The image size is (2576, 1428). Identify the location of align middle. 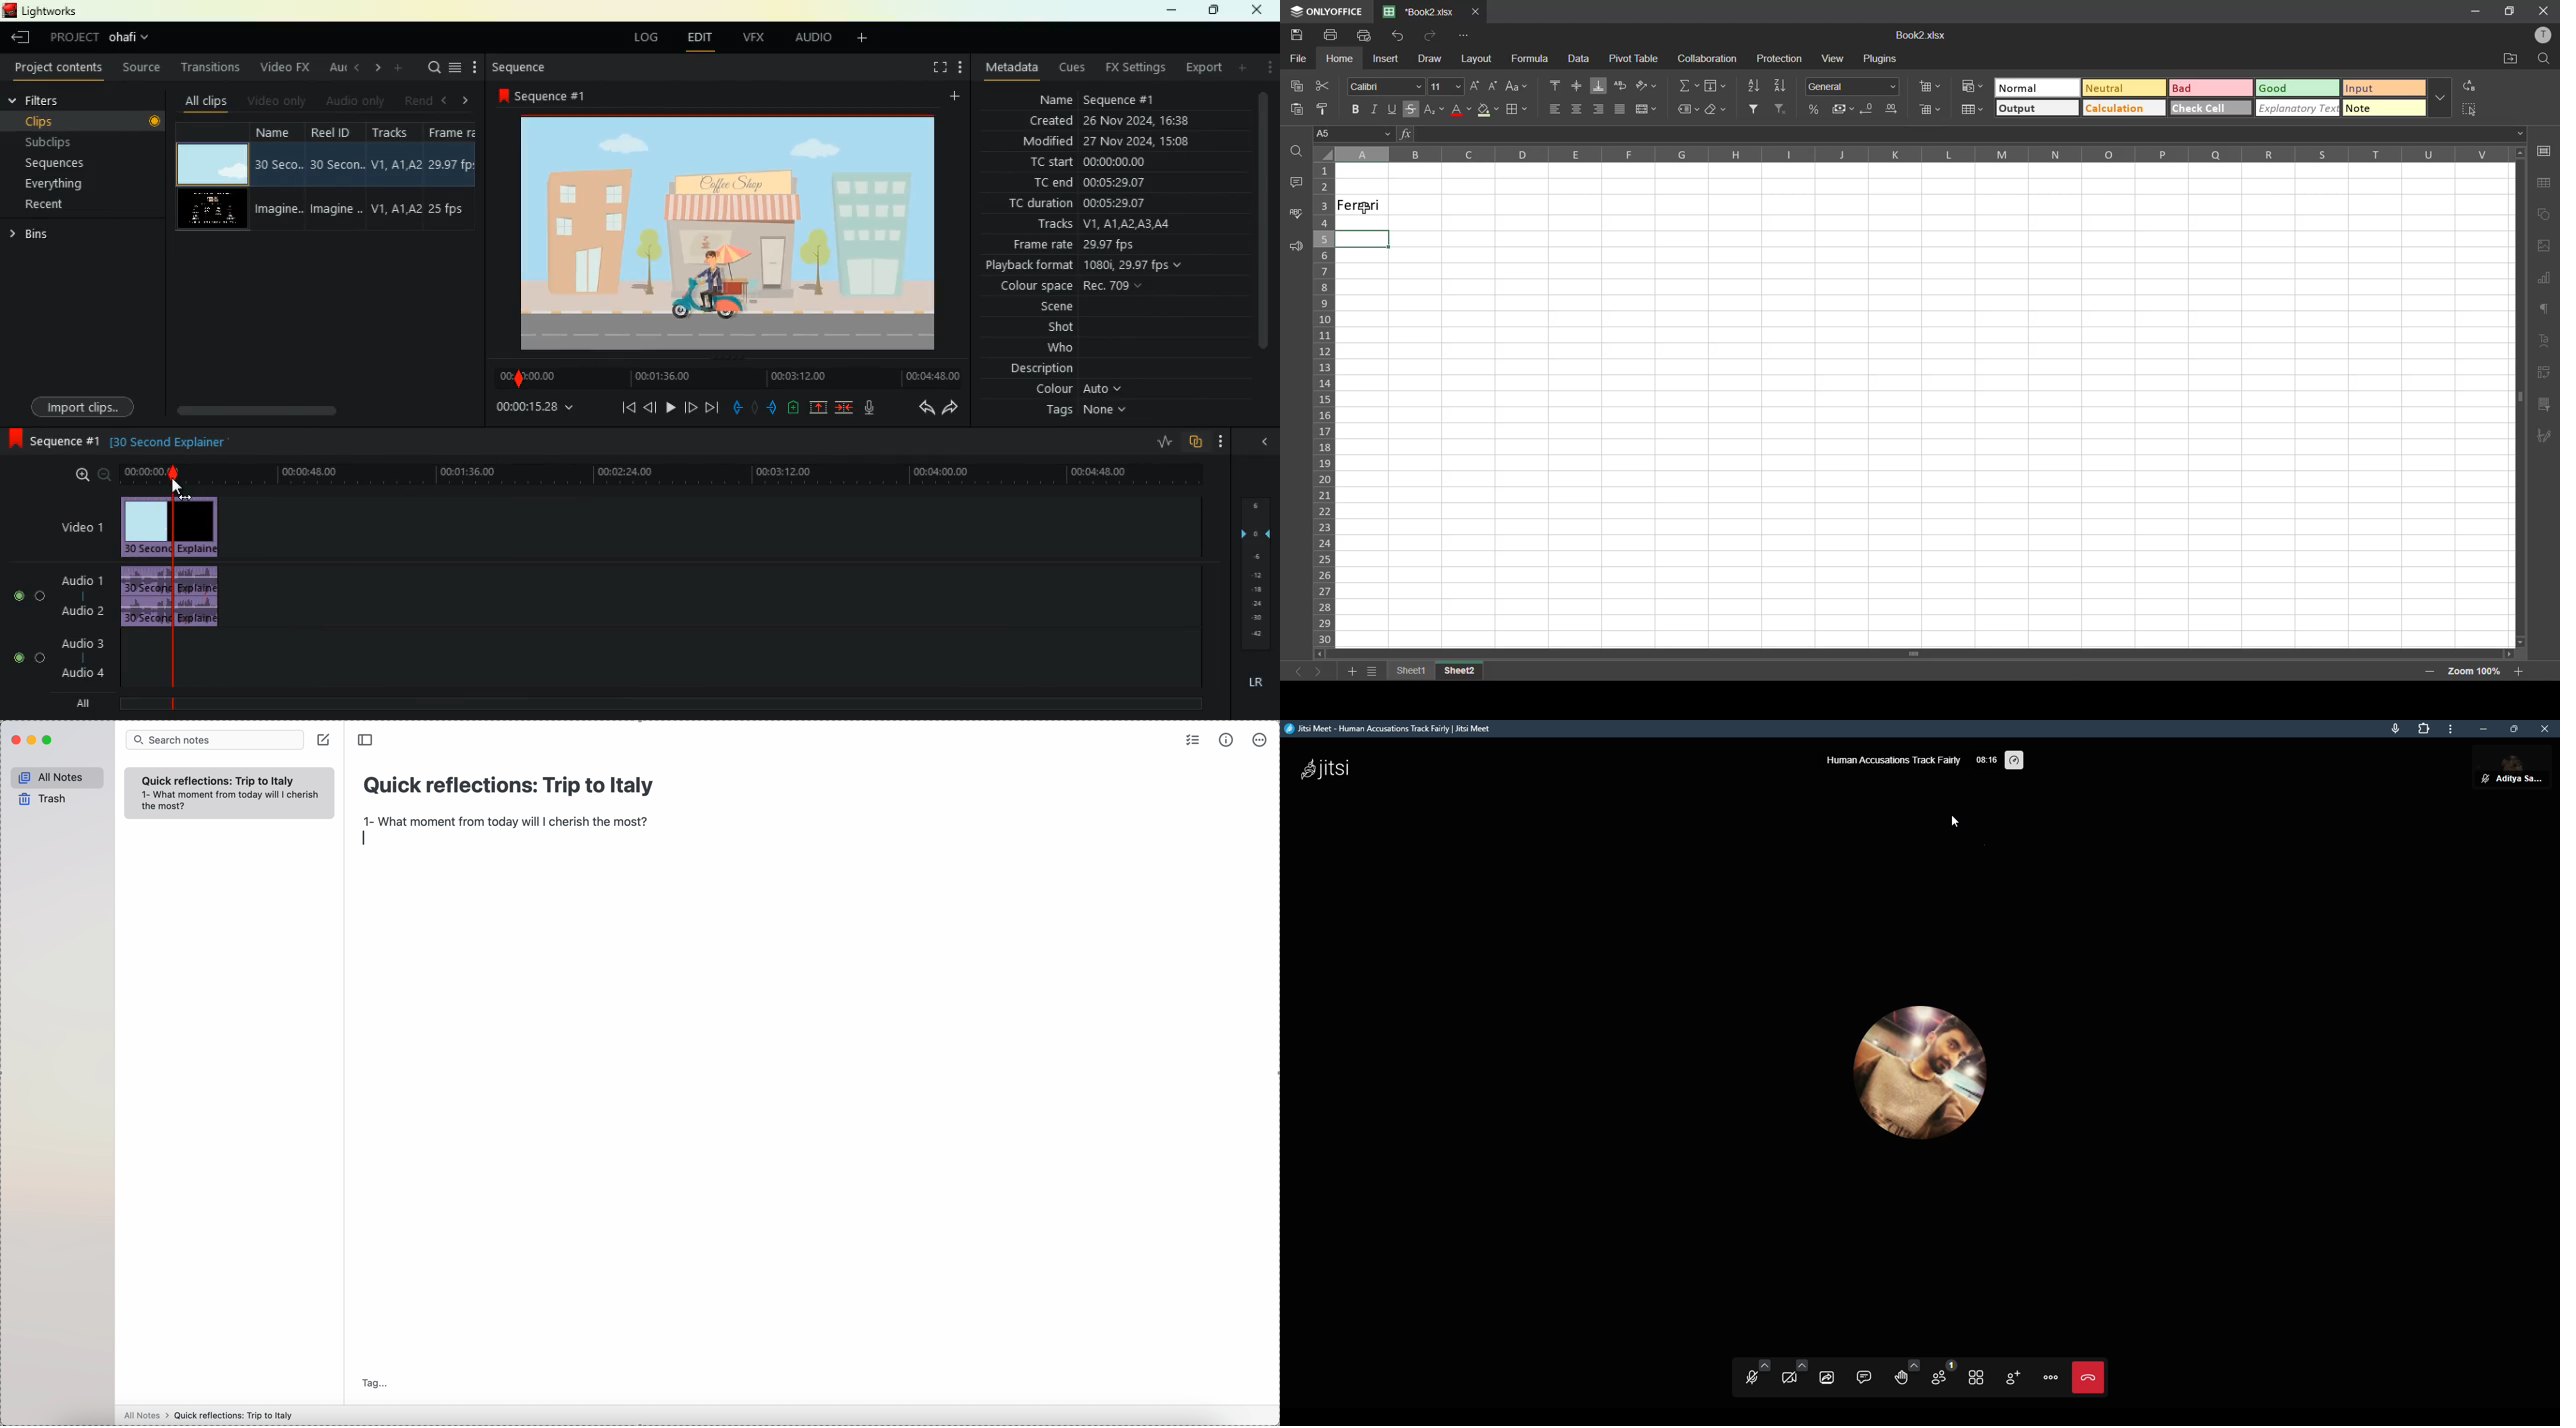
(1575, 86).